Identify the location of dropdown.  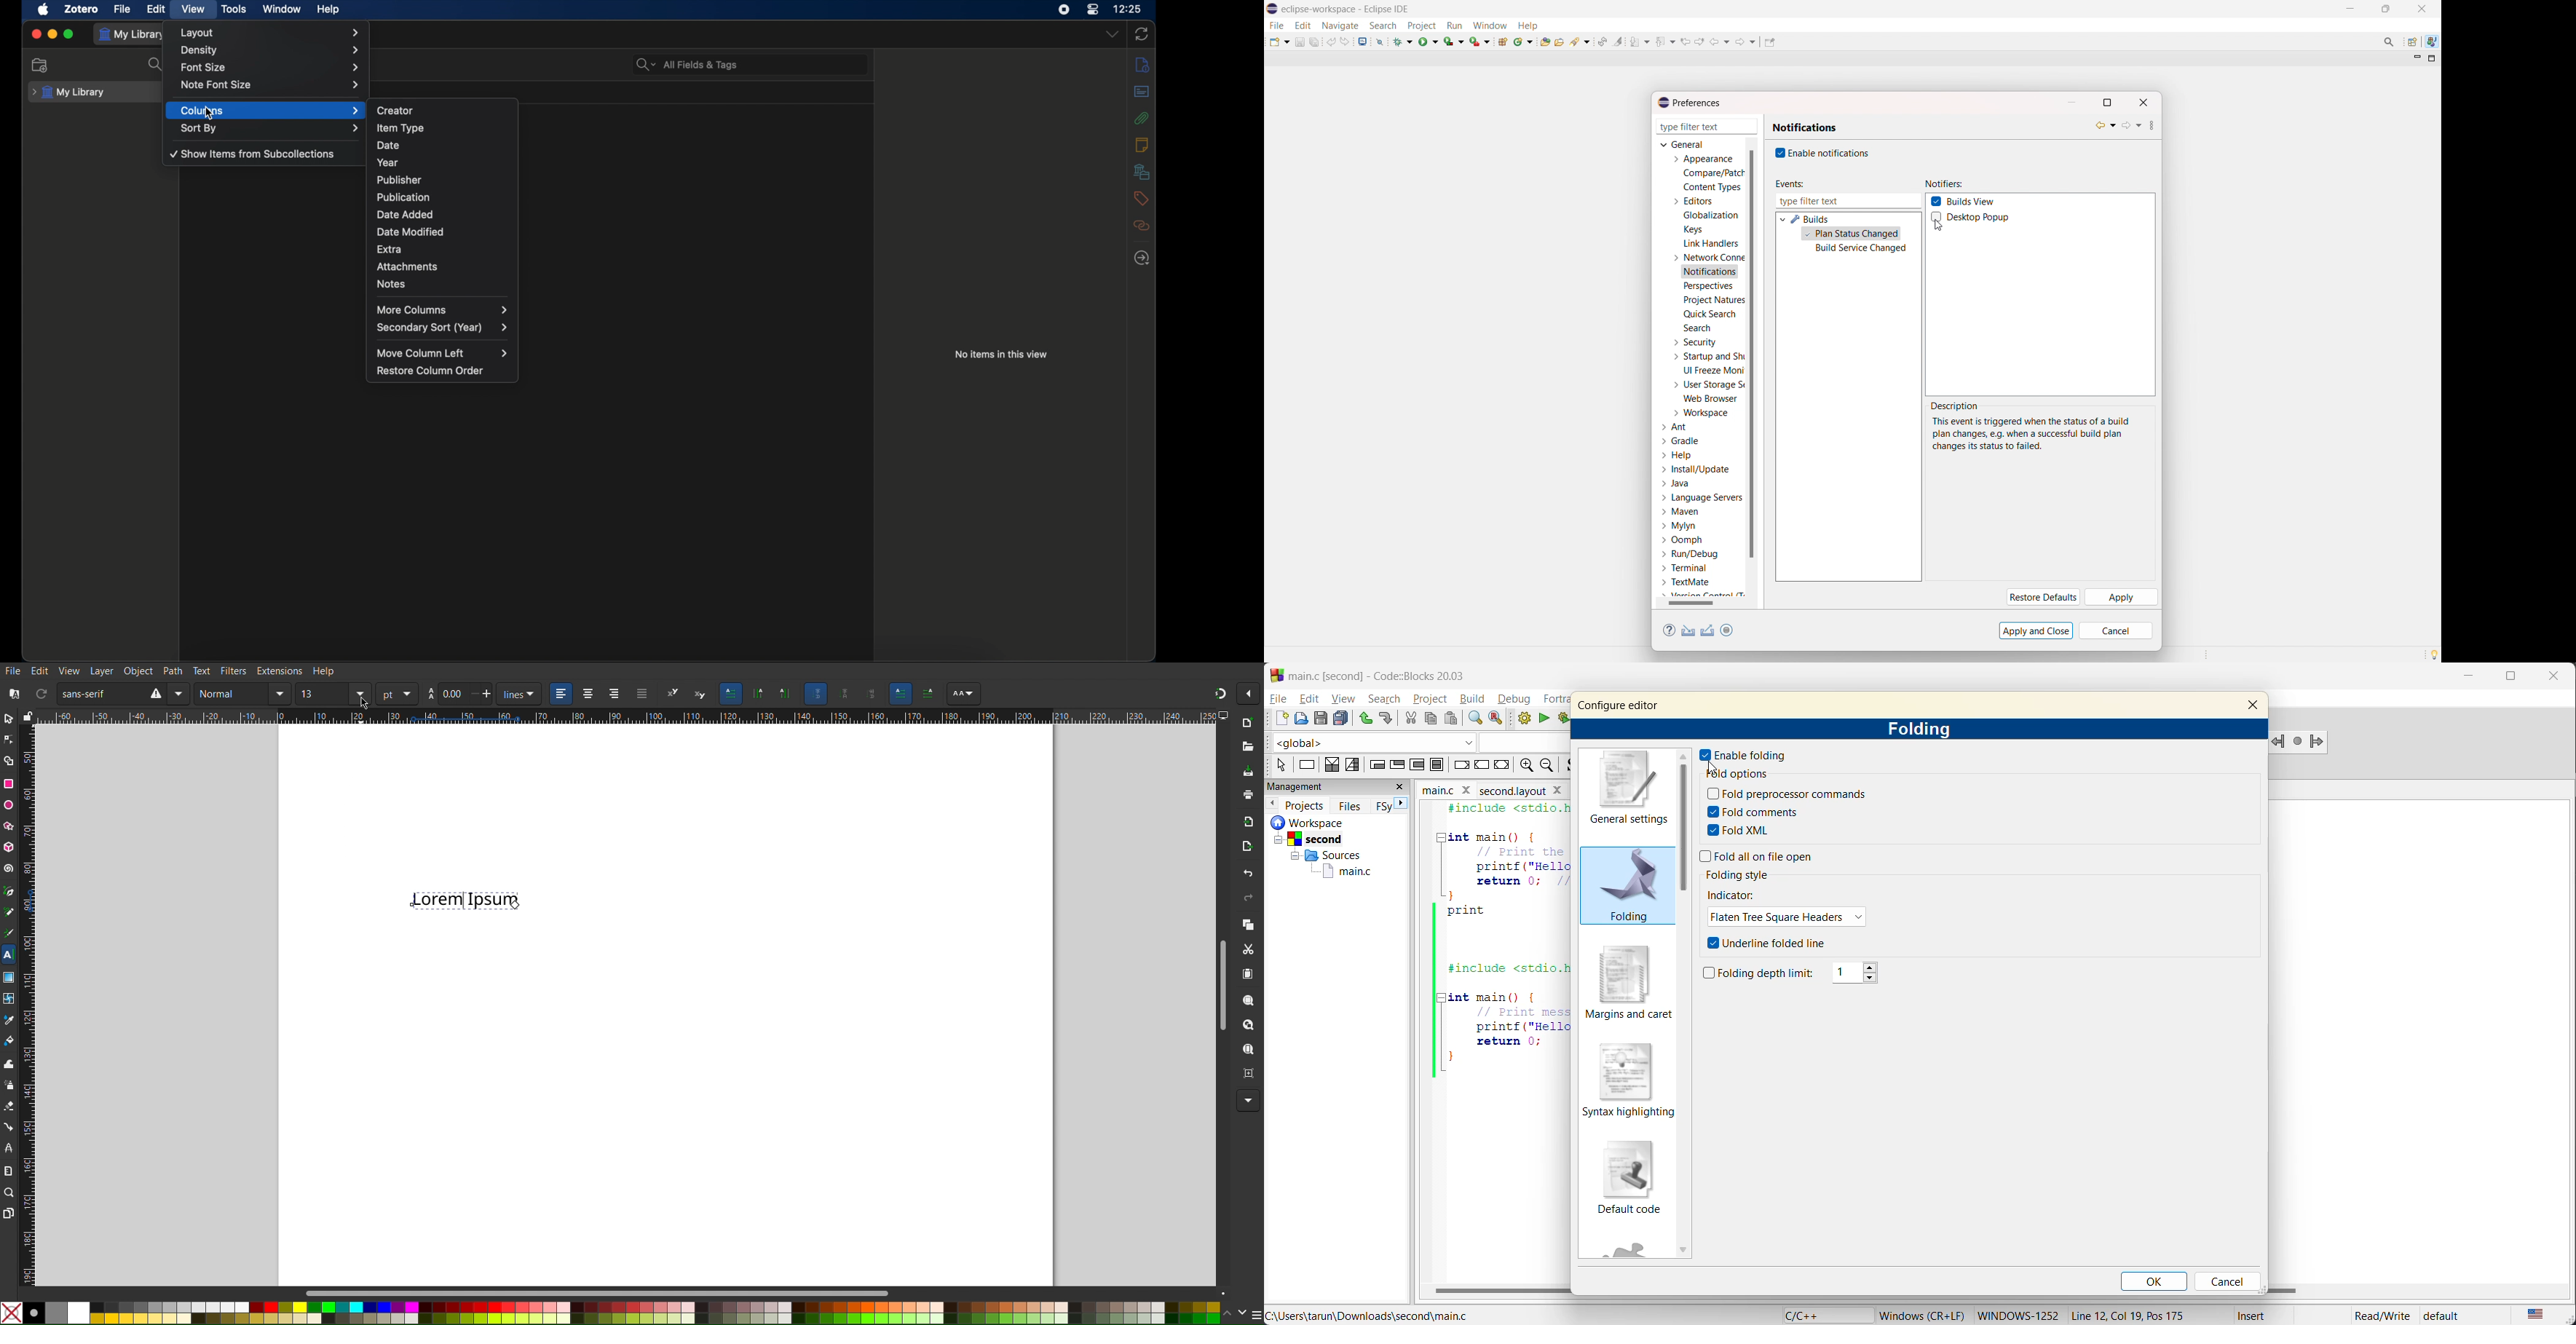
(1112, 33).